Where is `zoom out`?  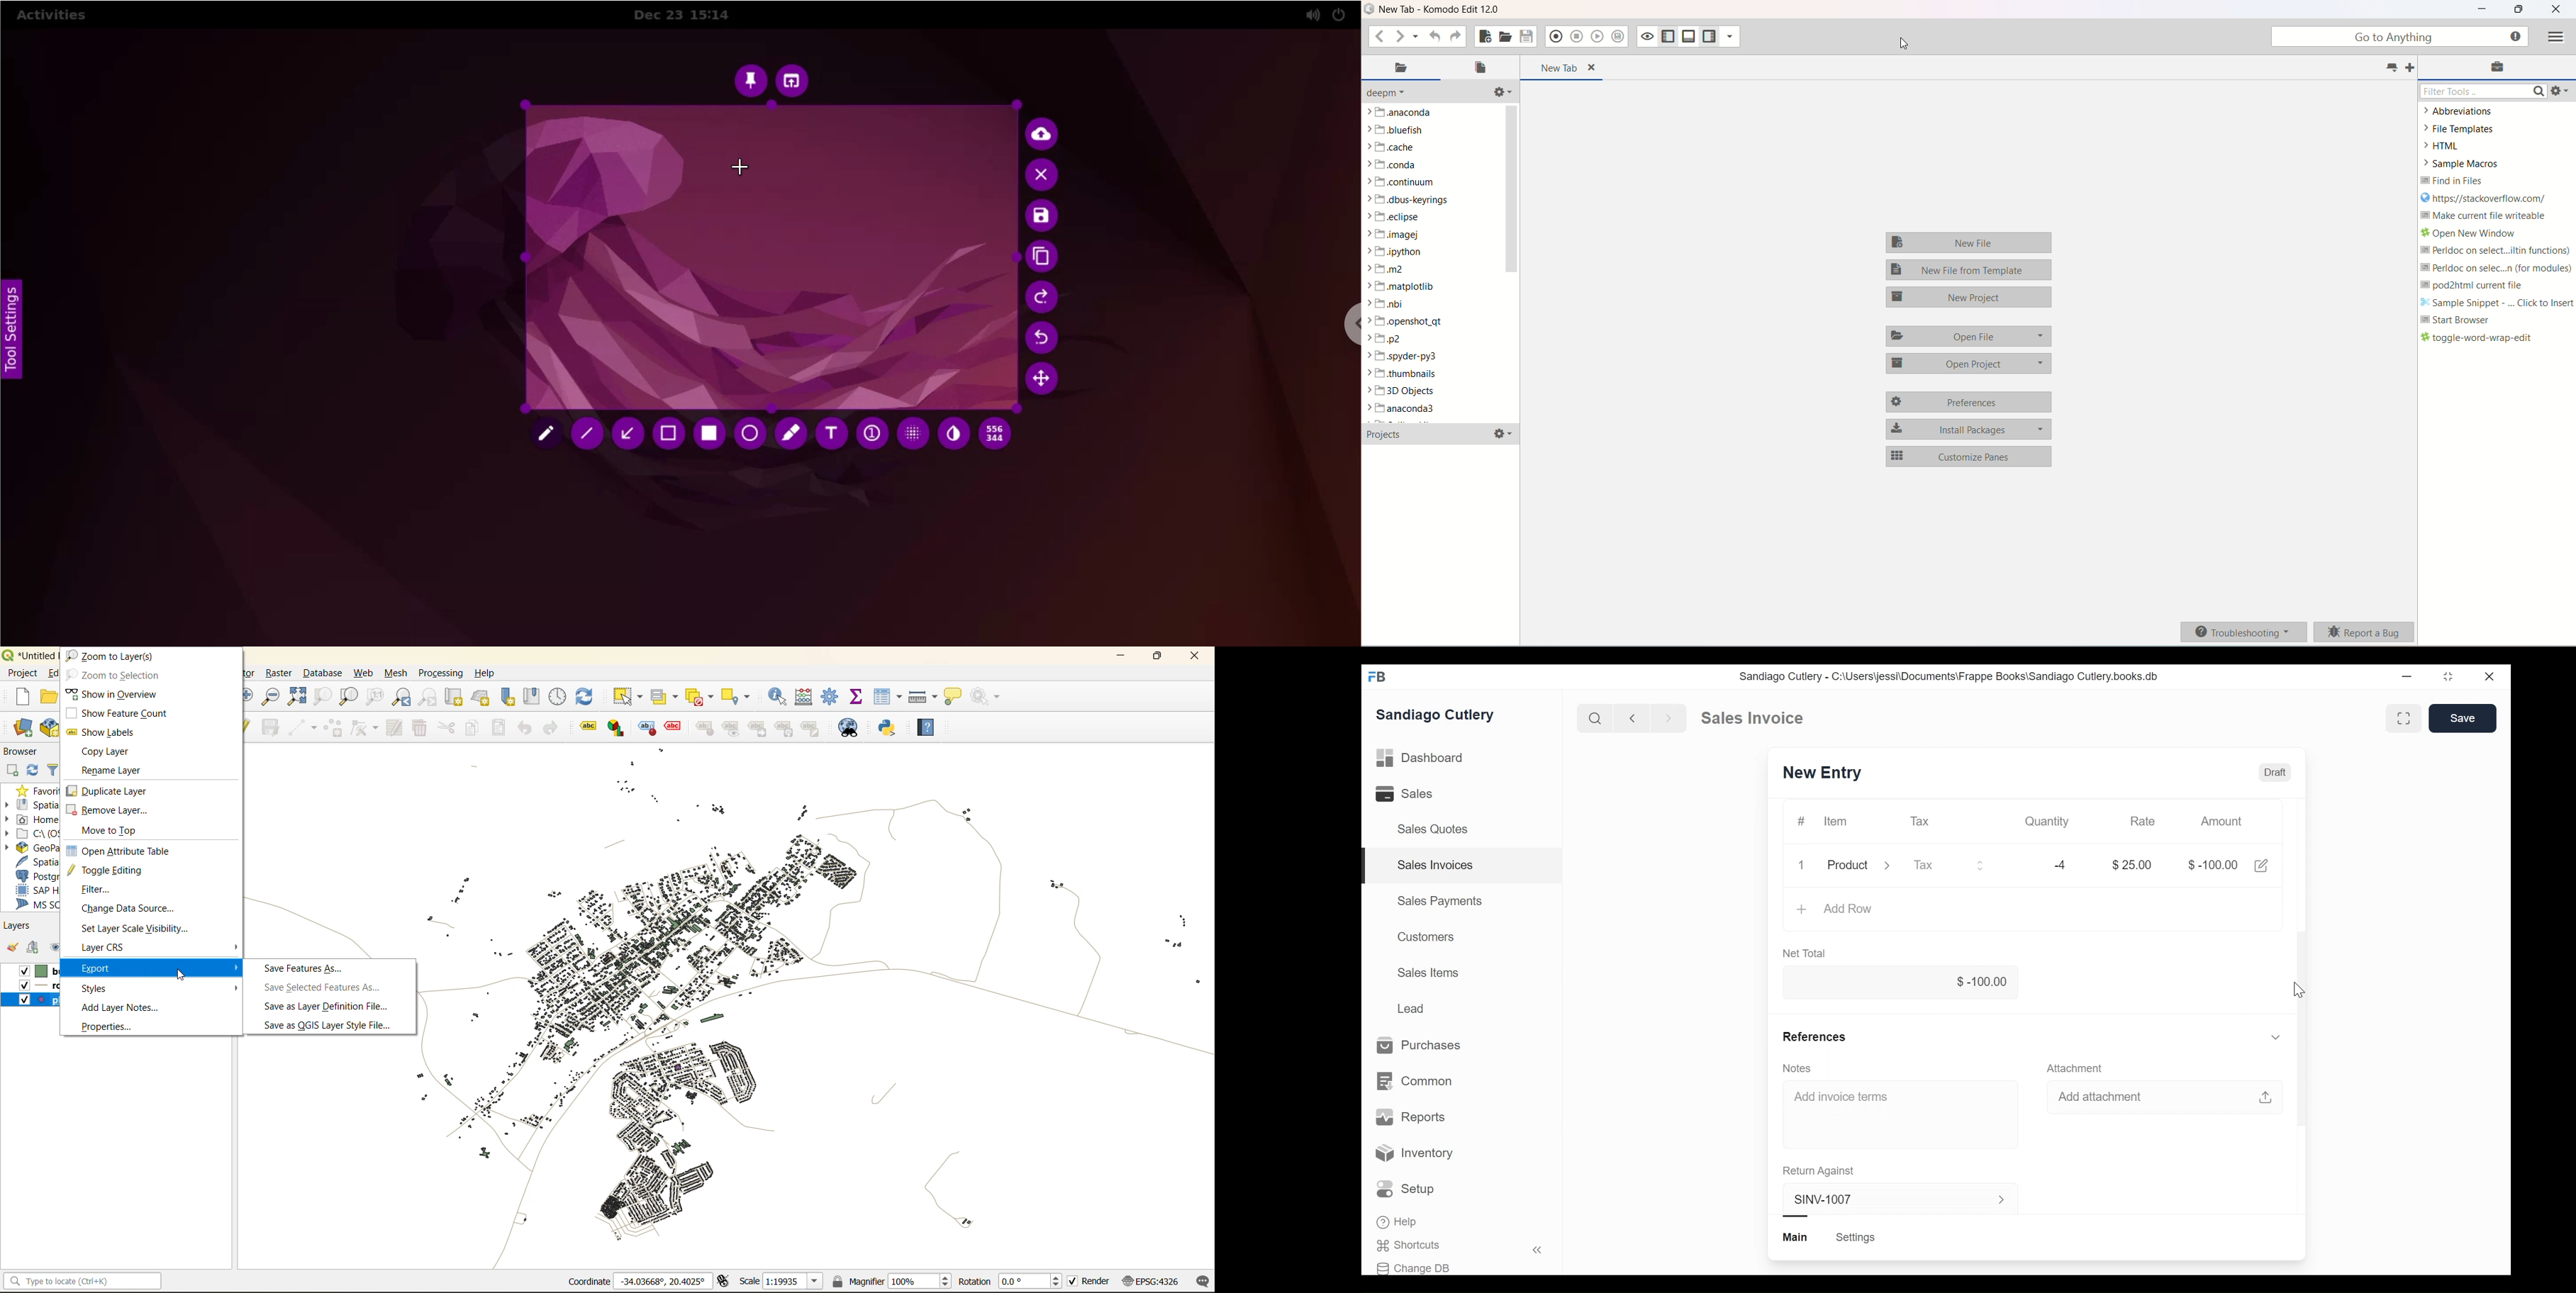
zoom out is located at coordinates (274, 695).